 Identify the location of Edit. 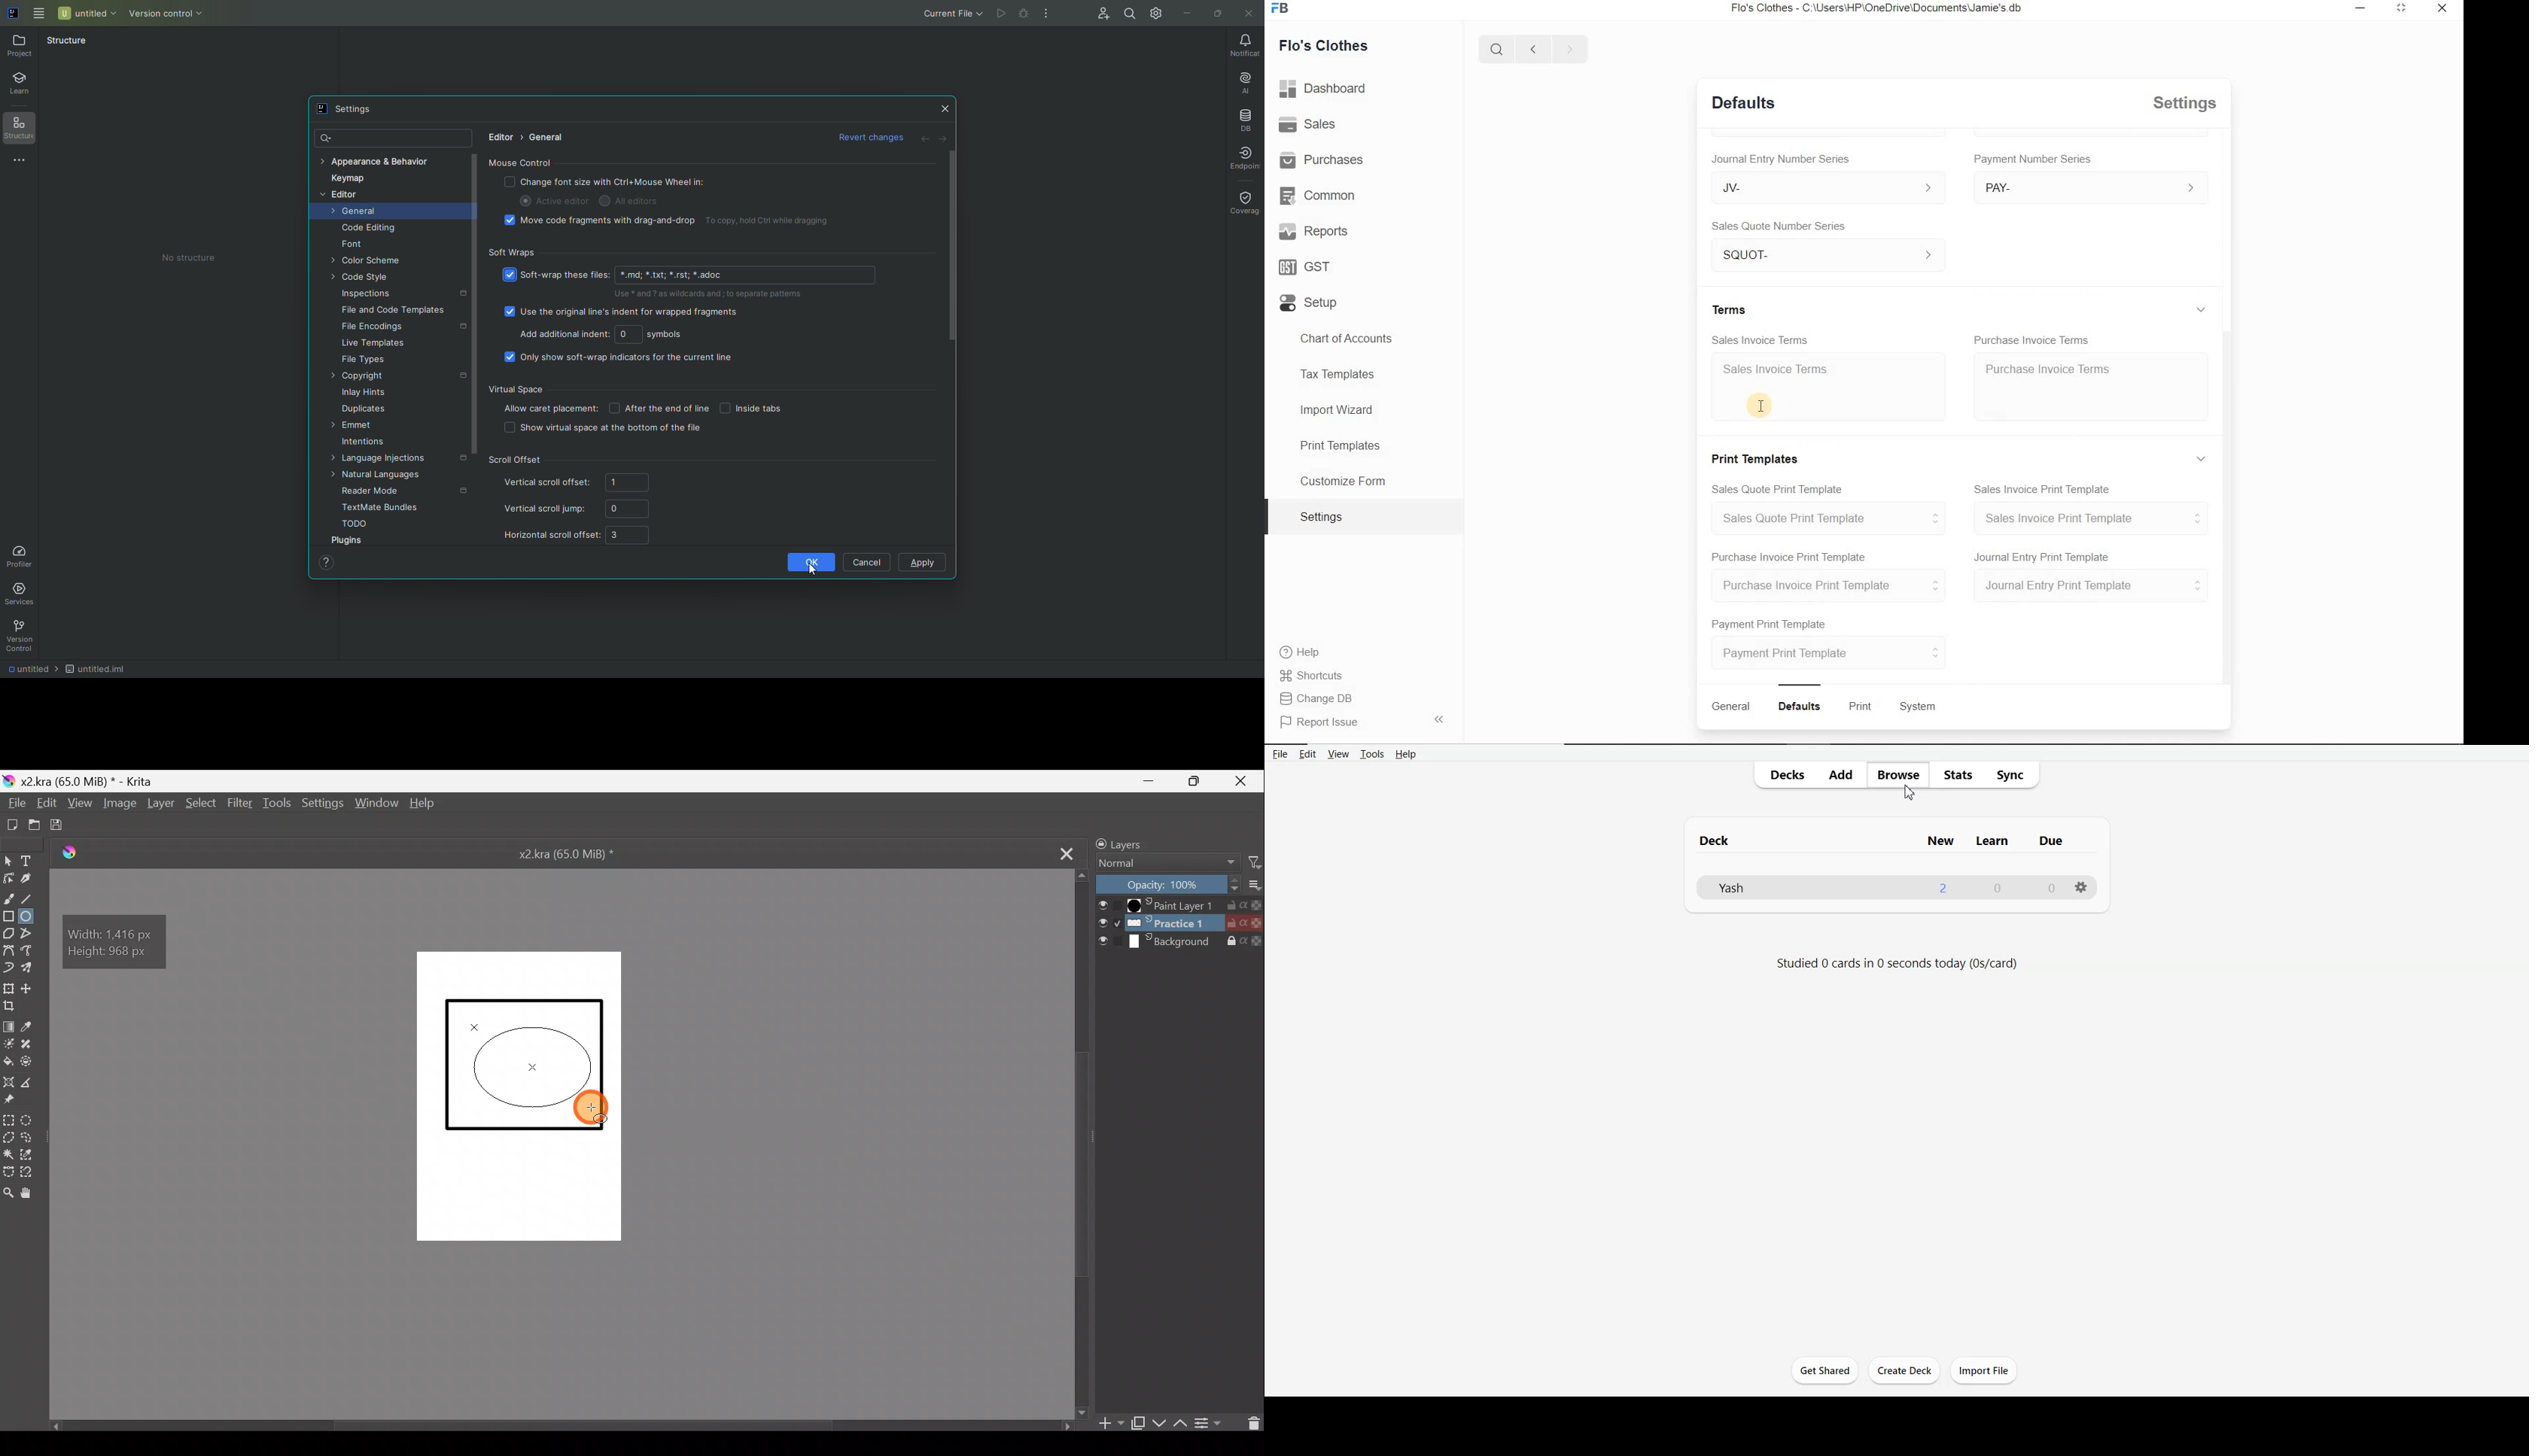
(1308, 753).